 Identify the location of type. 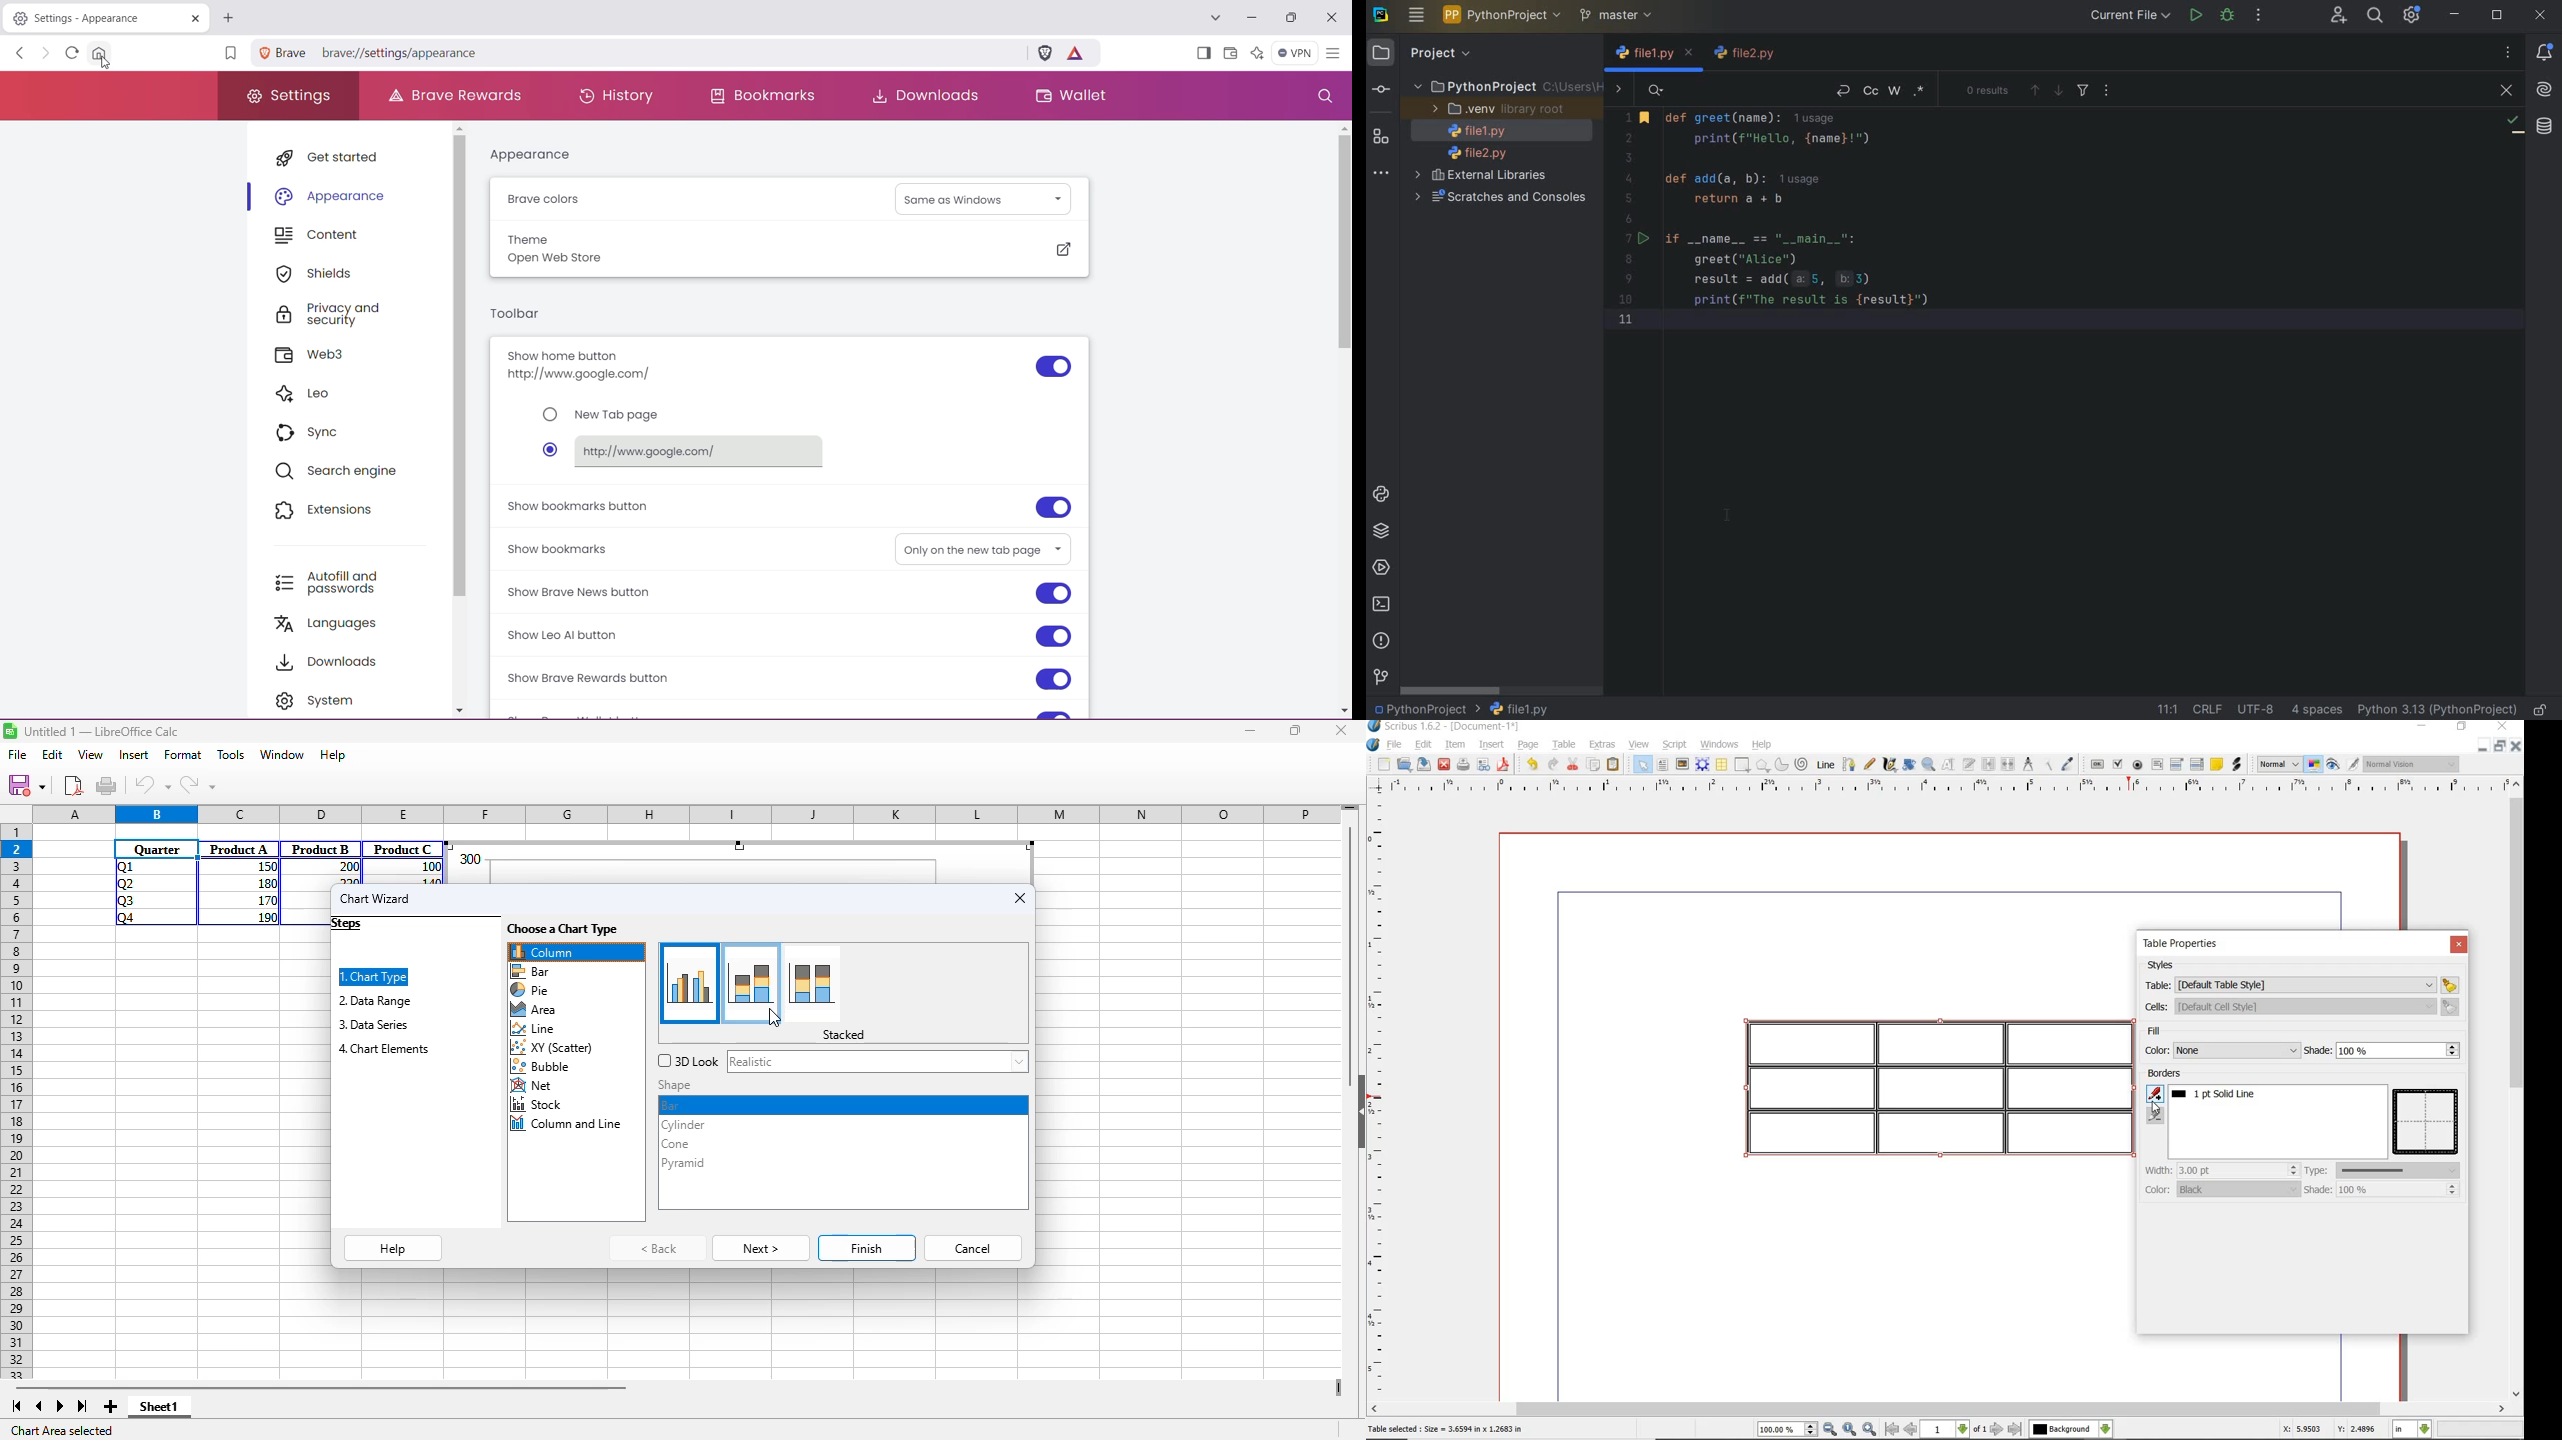
(2385, 1170).